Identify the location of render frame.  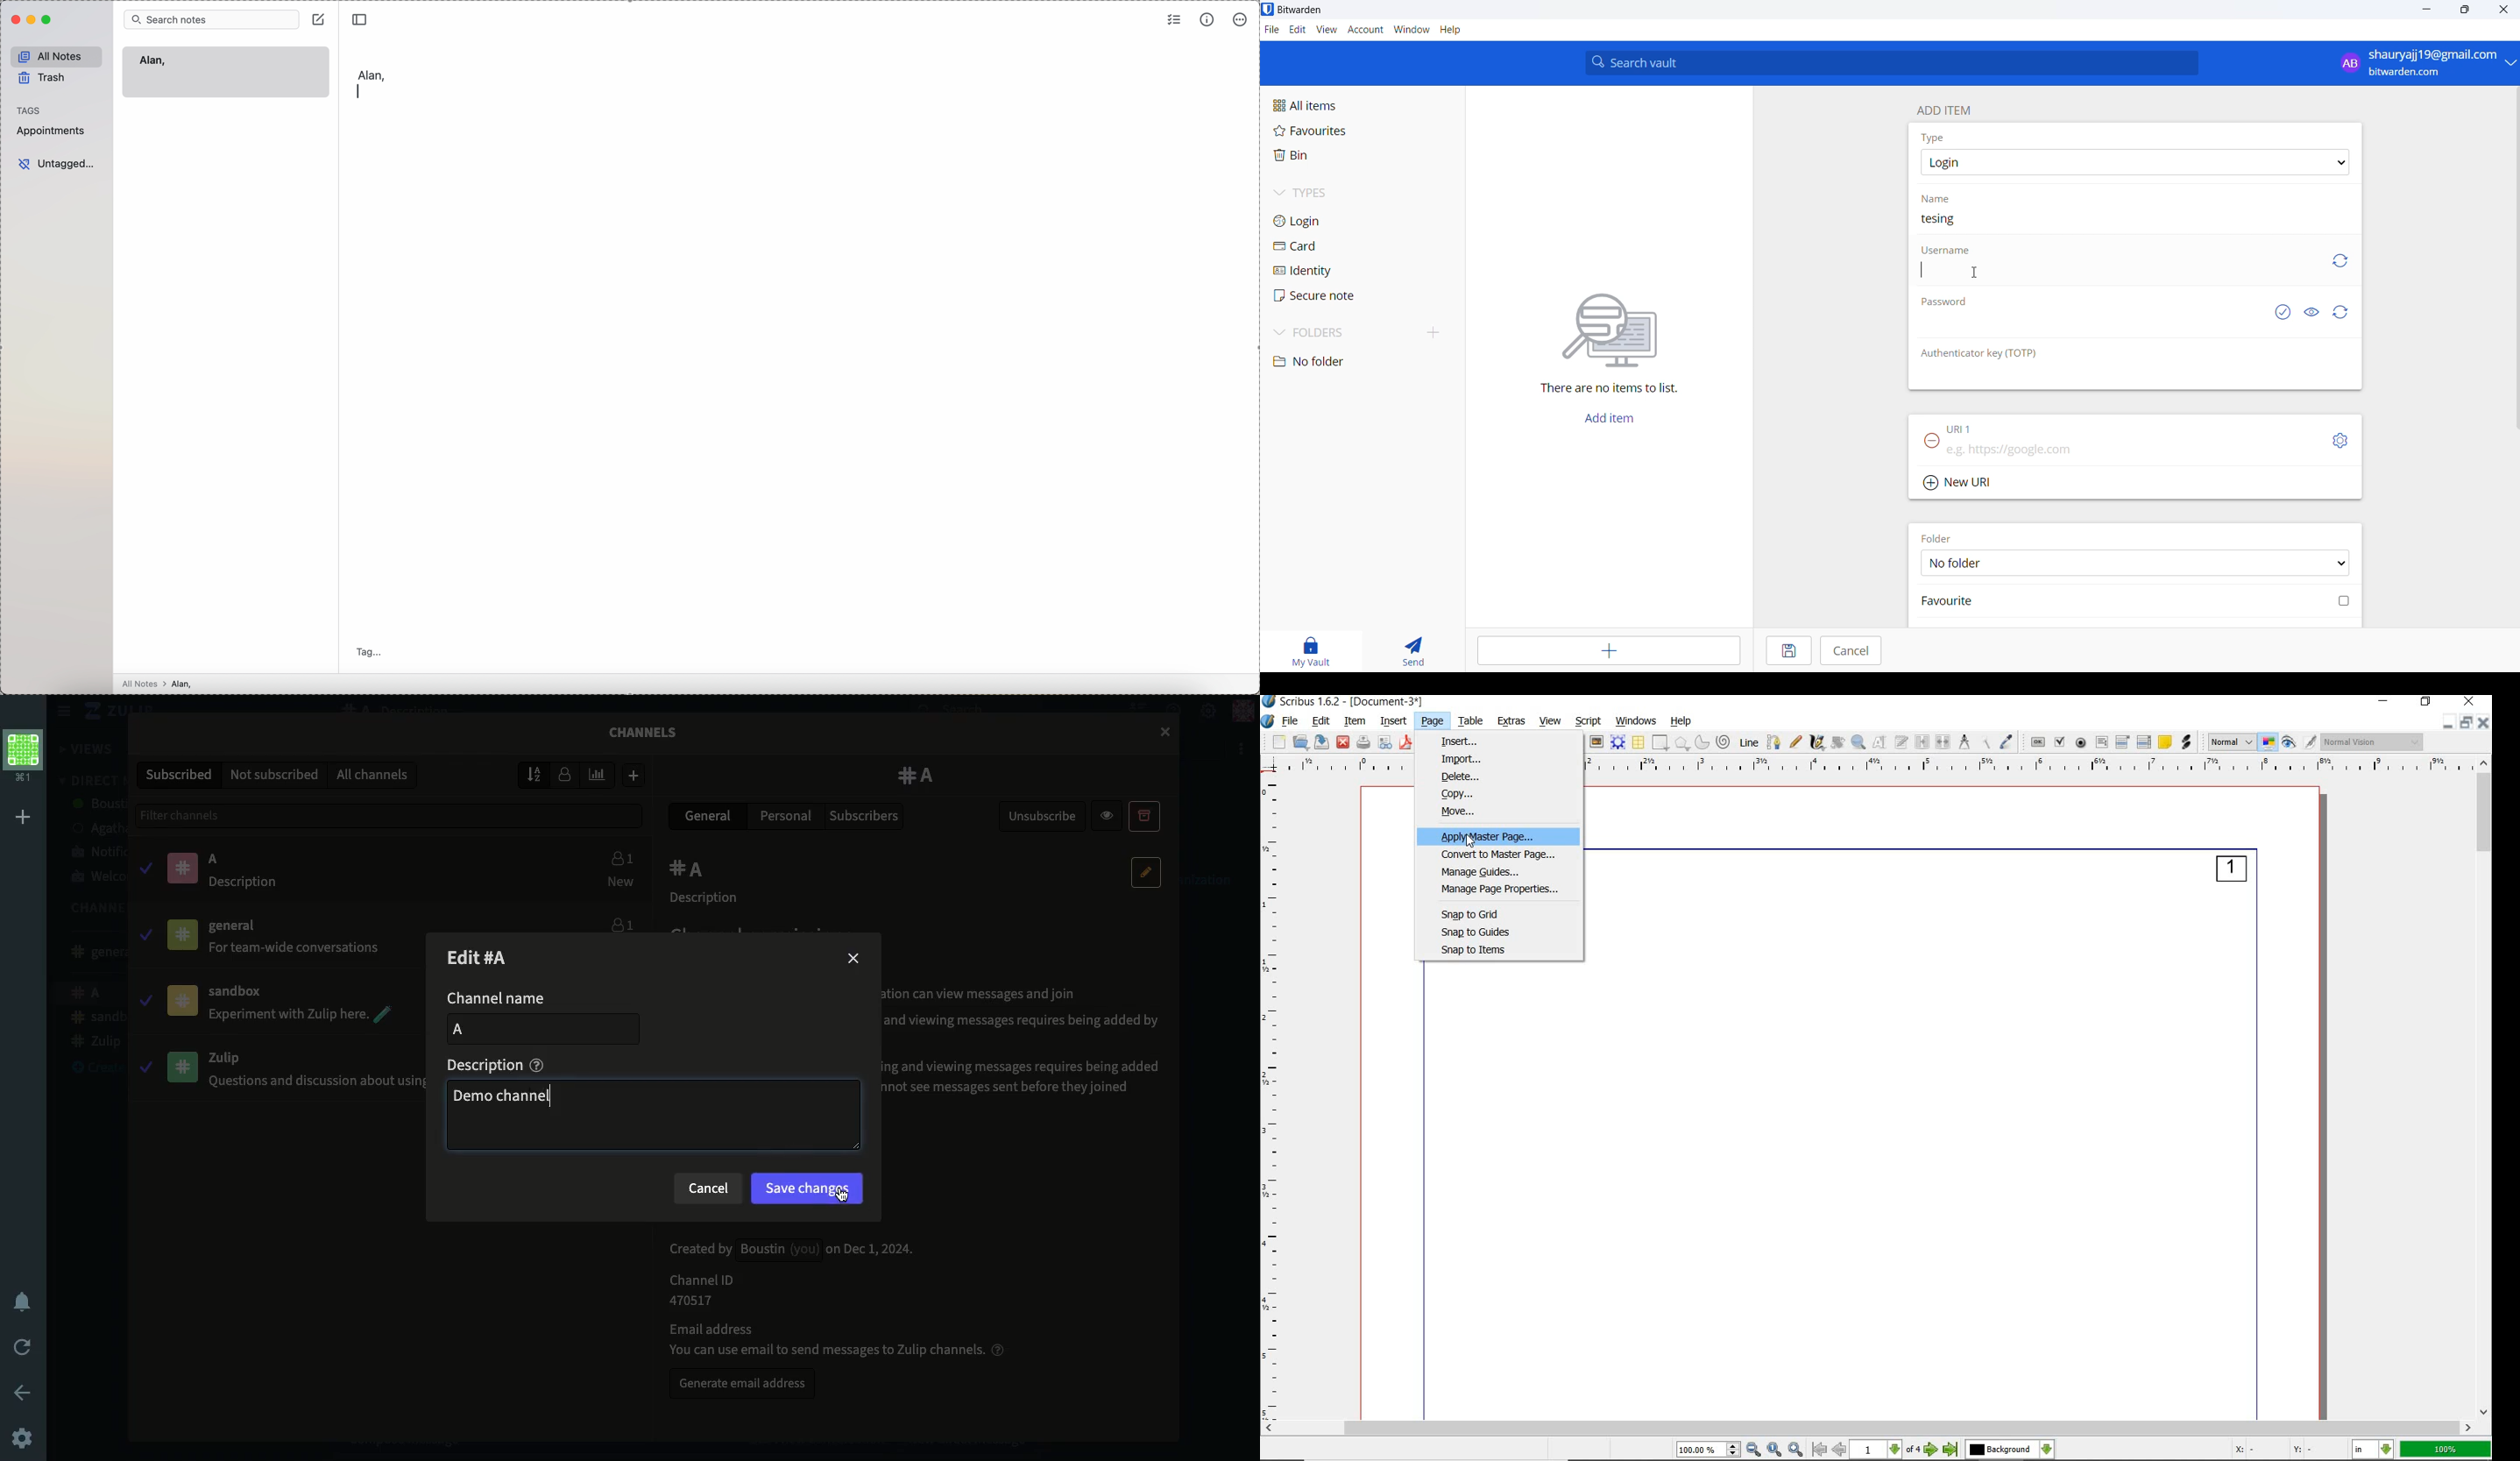
(1619, 742).